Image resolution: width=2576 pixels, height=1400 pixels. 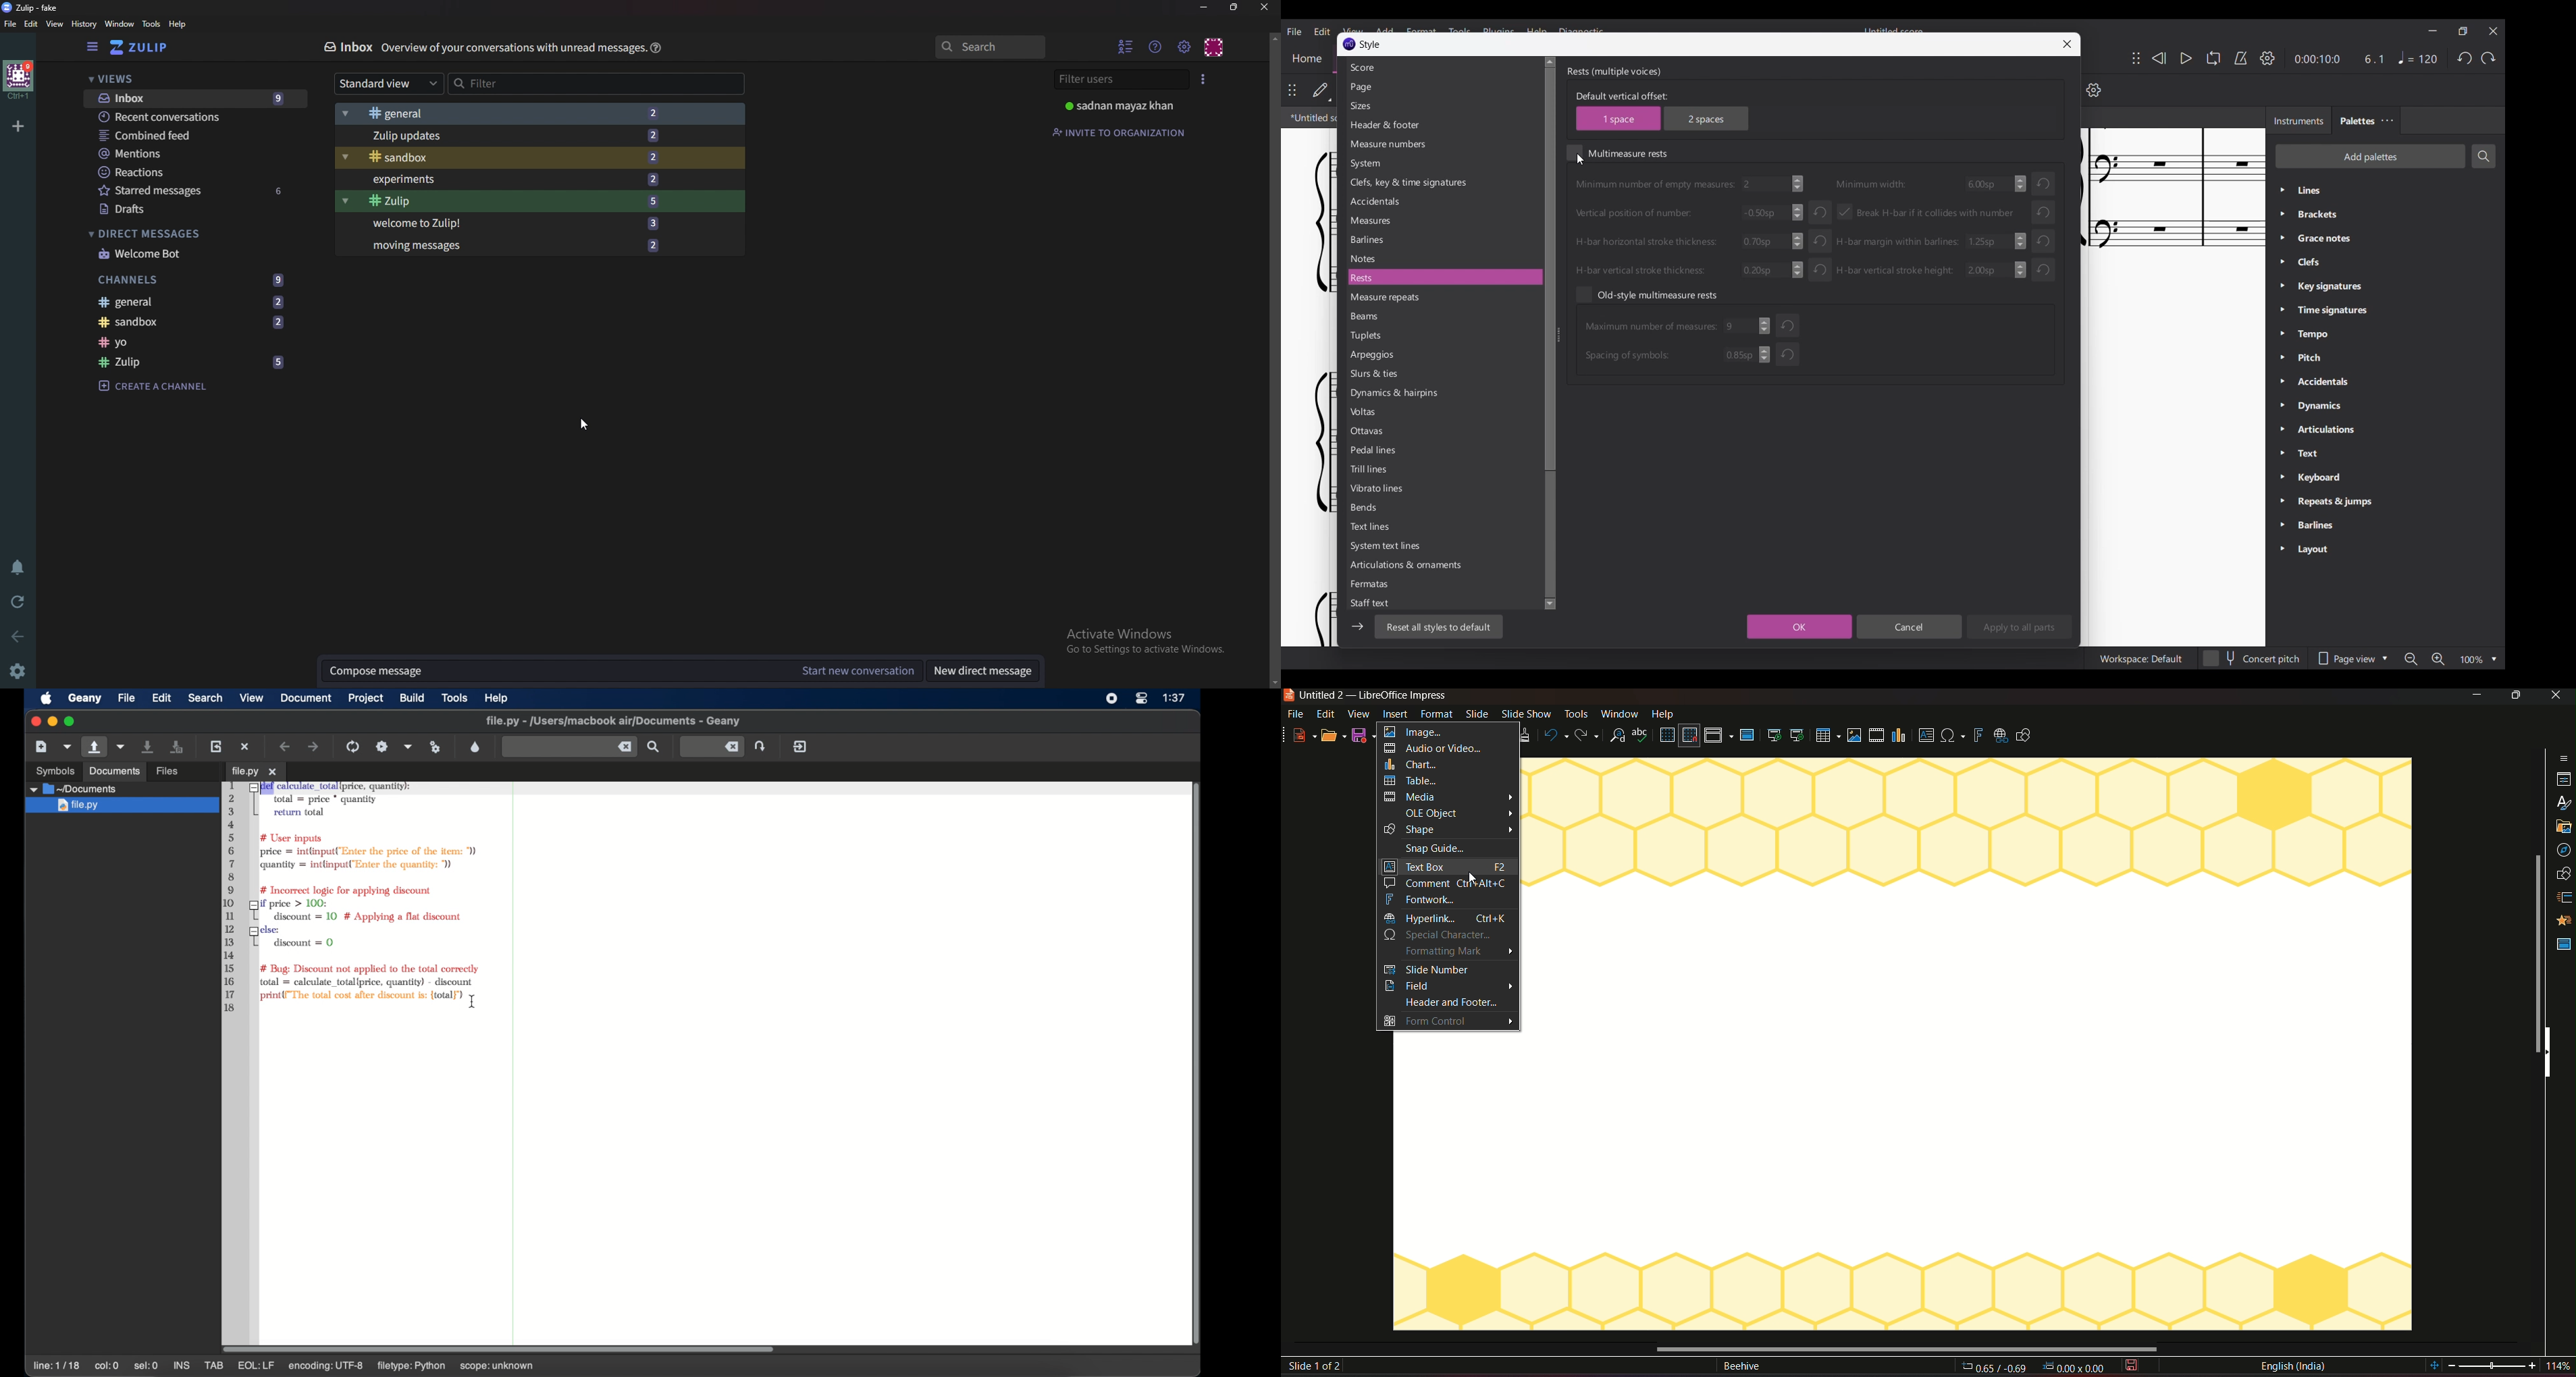 What do you see at coordinates (1236, 7) in the screenshot?
I see `resize` at bounding box center [1236, 7].